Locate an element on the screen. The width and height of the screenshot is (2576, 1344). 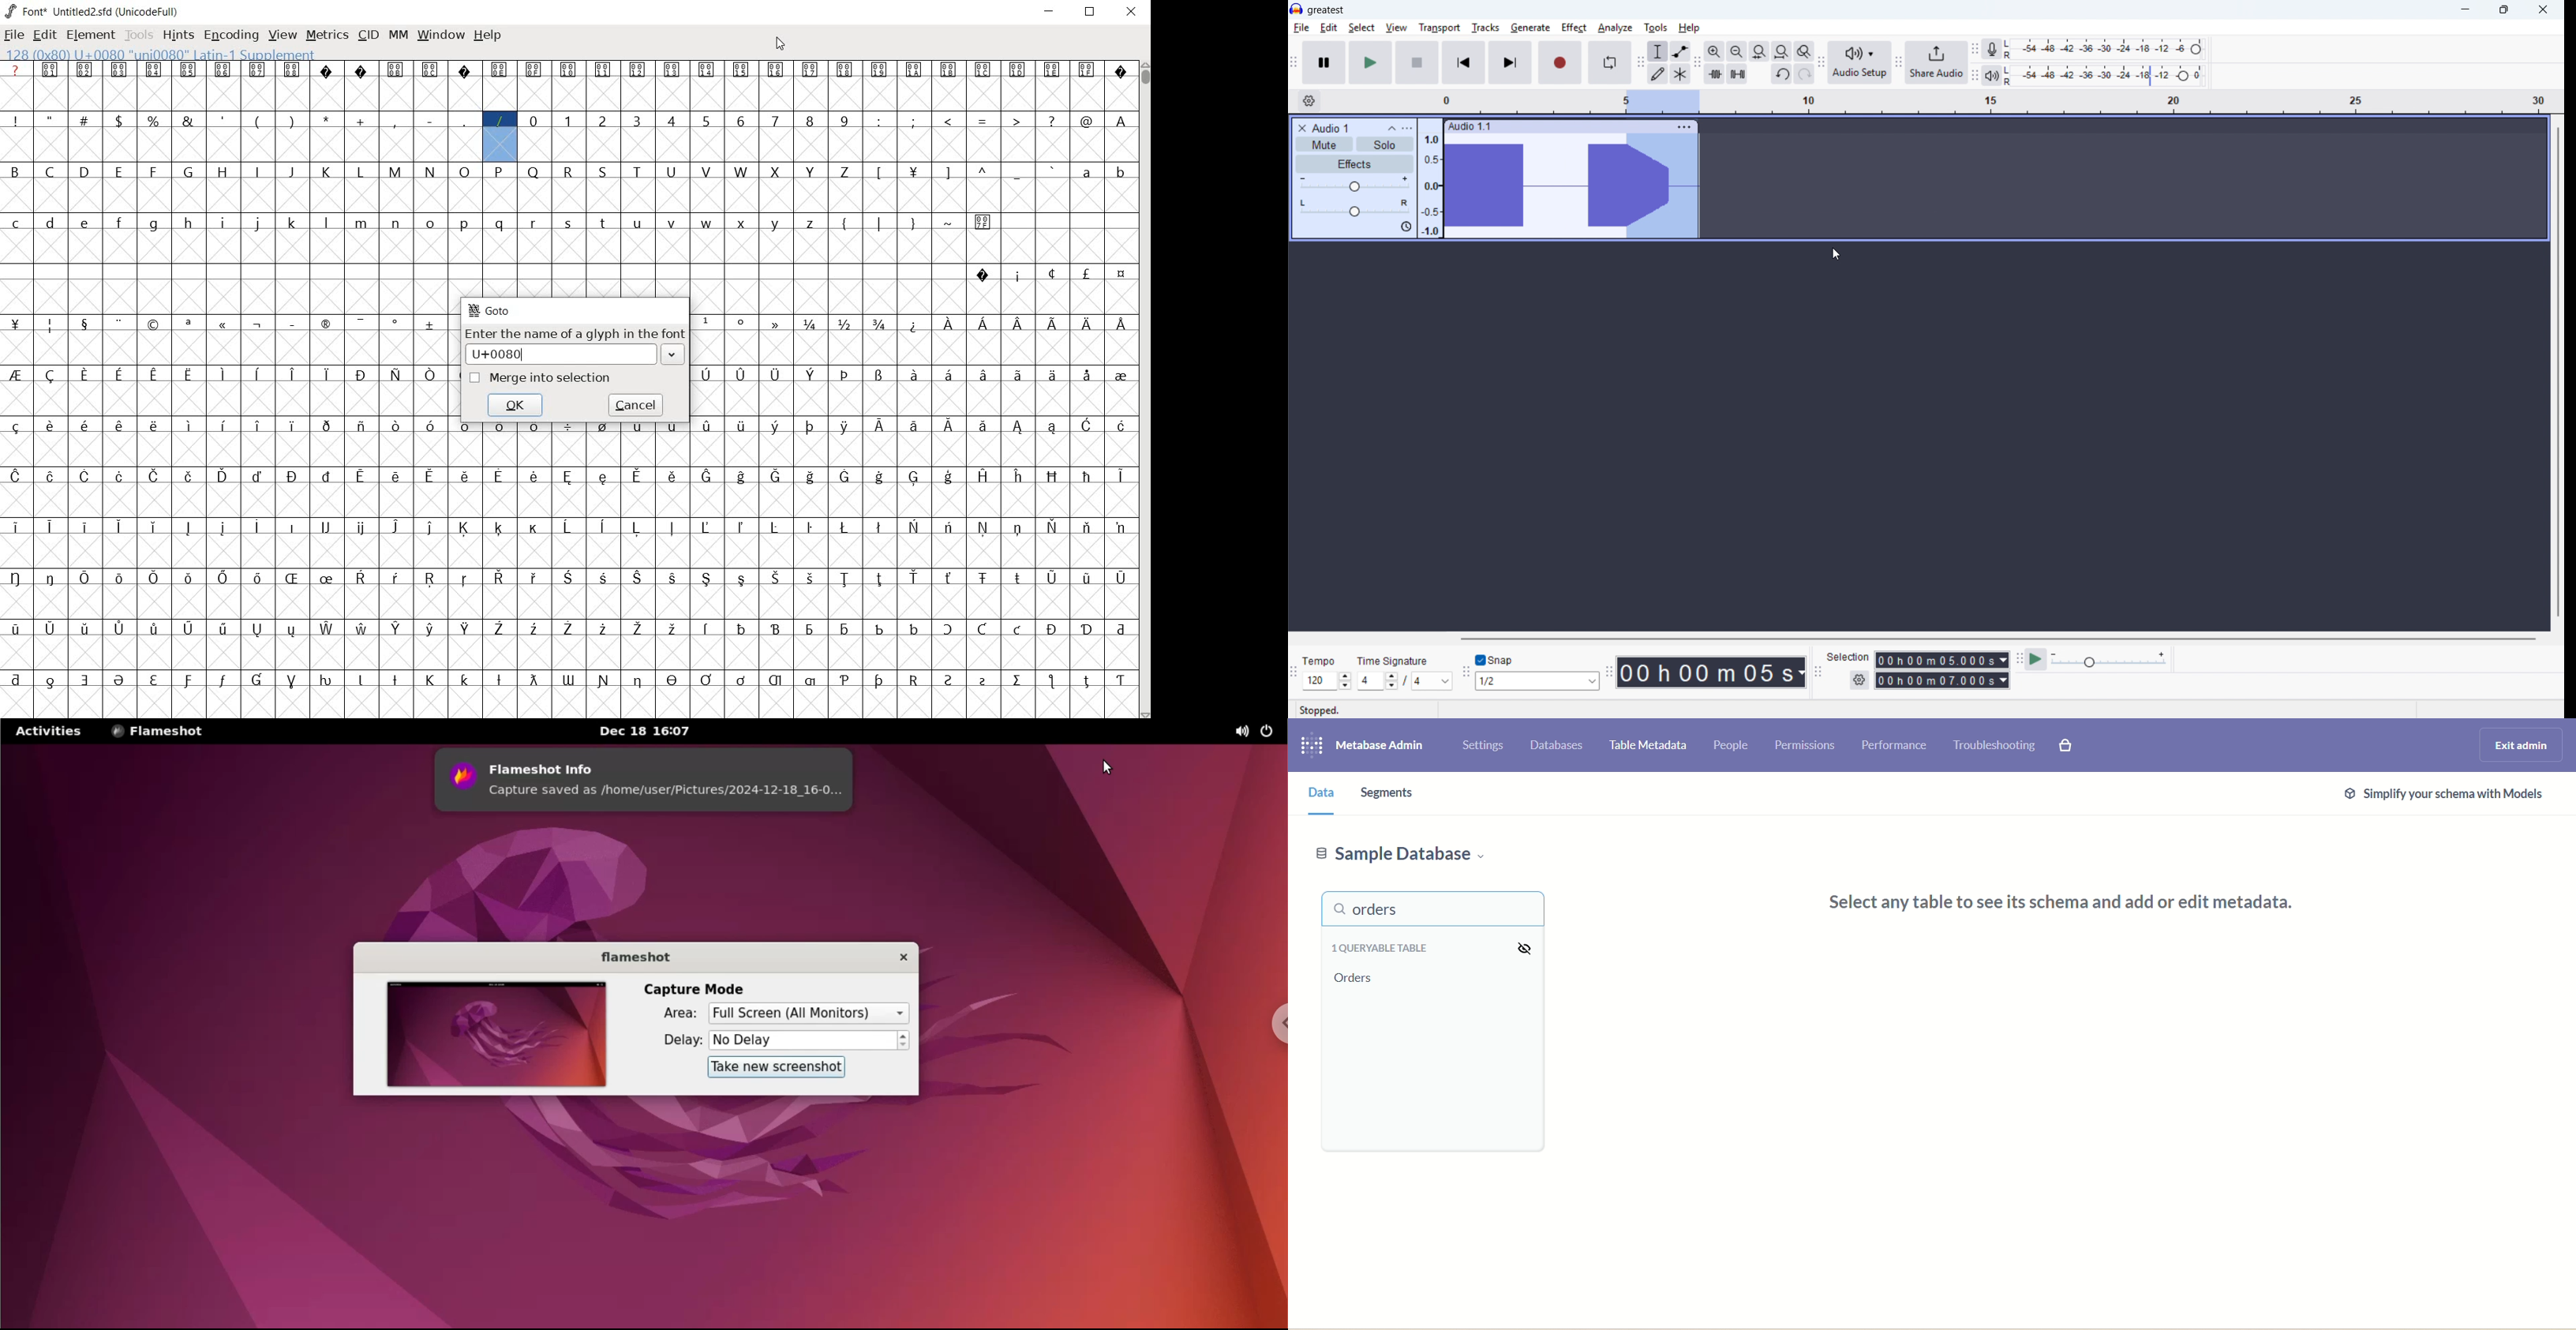
CLOSE is located at coordinates (1132, 13).